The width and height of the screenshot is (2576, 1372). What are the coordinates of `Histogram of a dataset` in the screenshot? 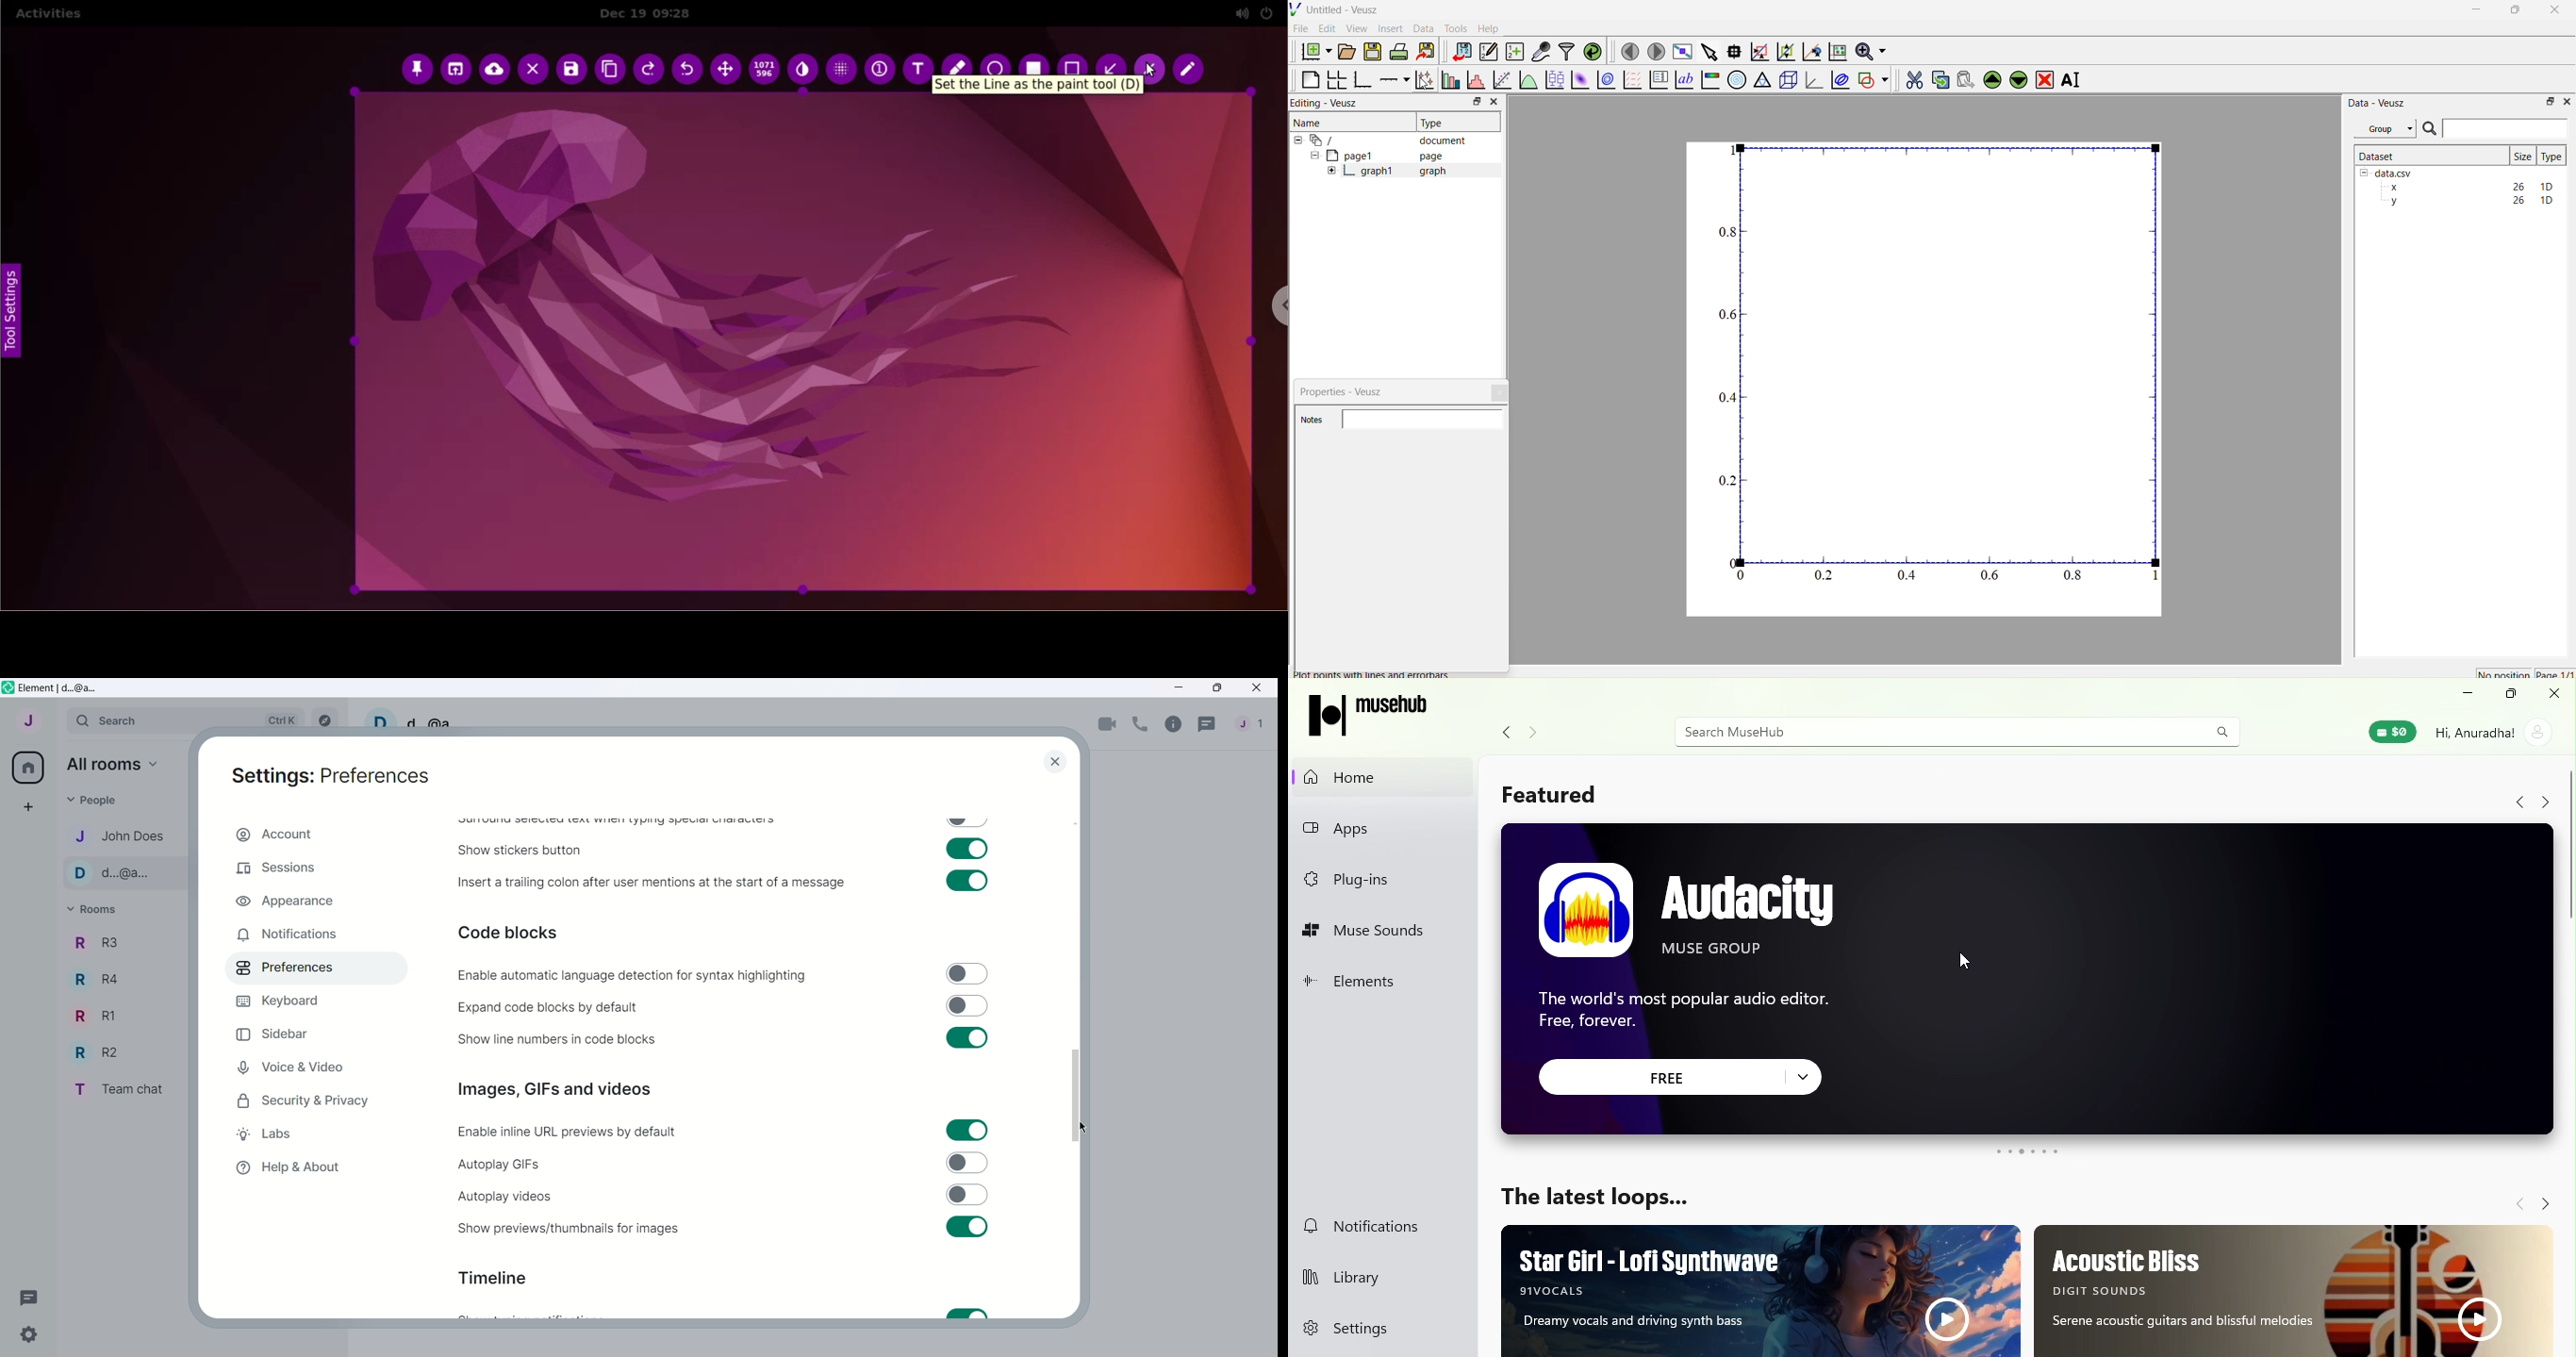 It's located at (1473, 82).